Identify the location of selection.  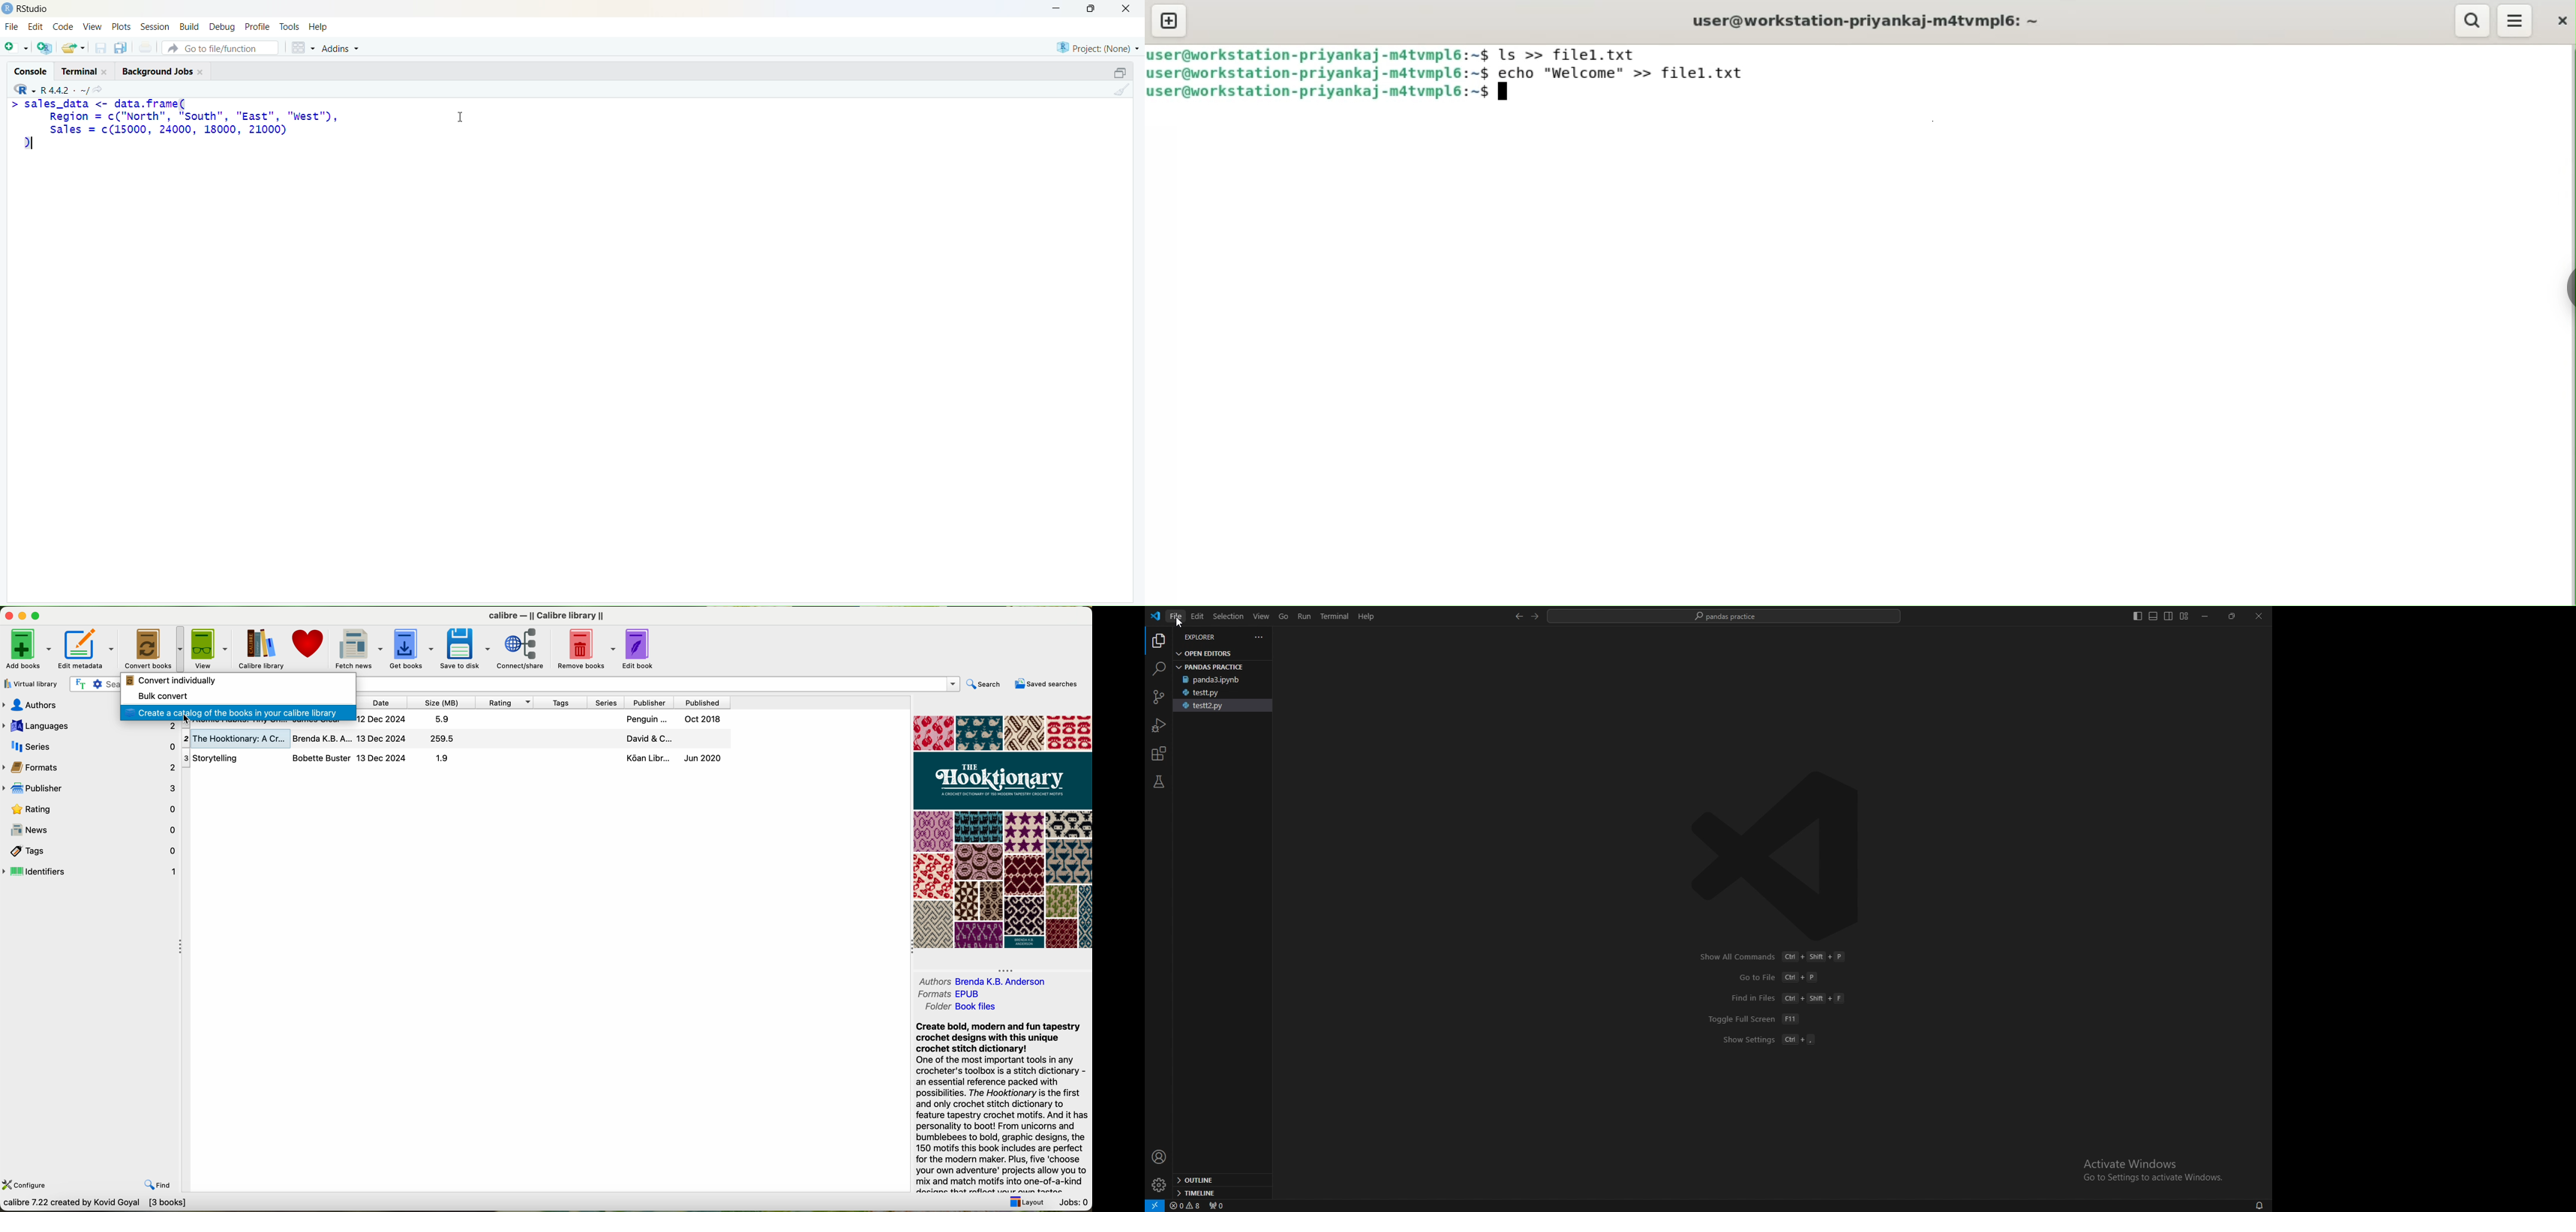
(1229, 616).